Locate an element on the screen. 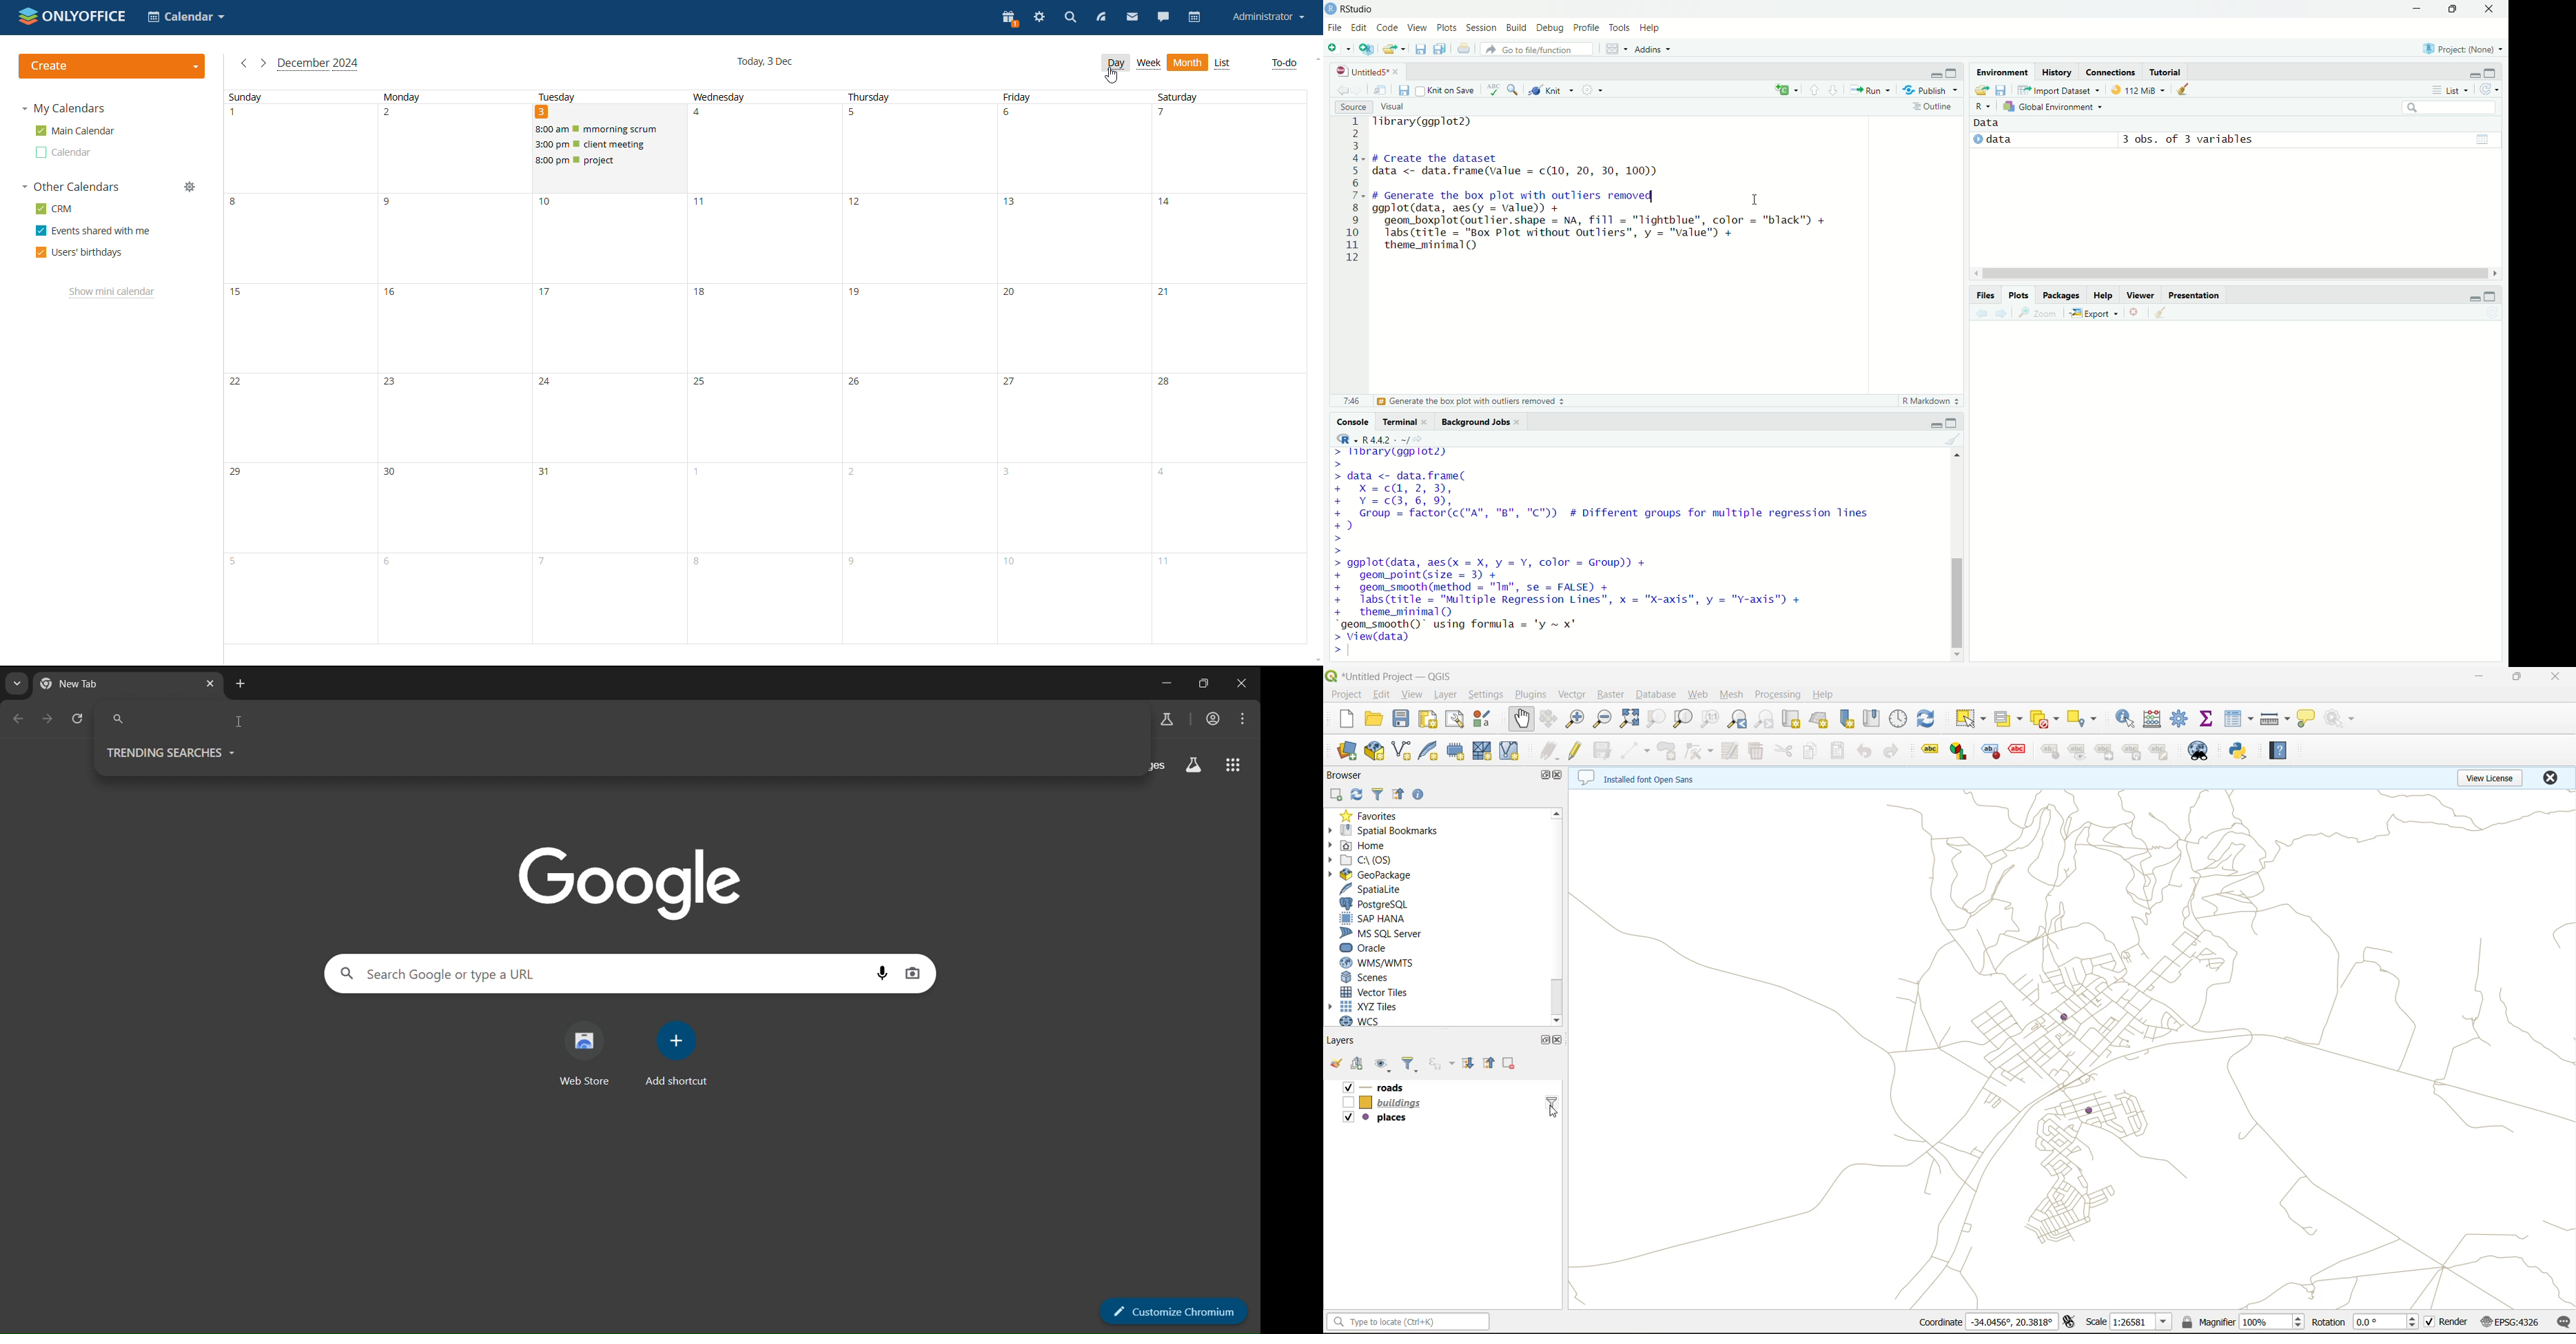 This screenshot has height=1344, width=2576. New Tab is located at coordinates (88, 684).